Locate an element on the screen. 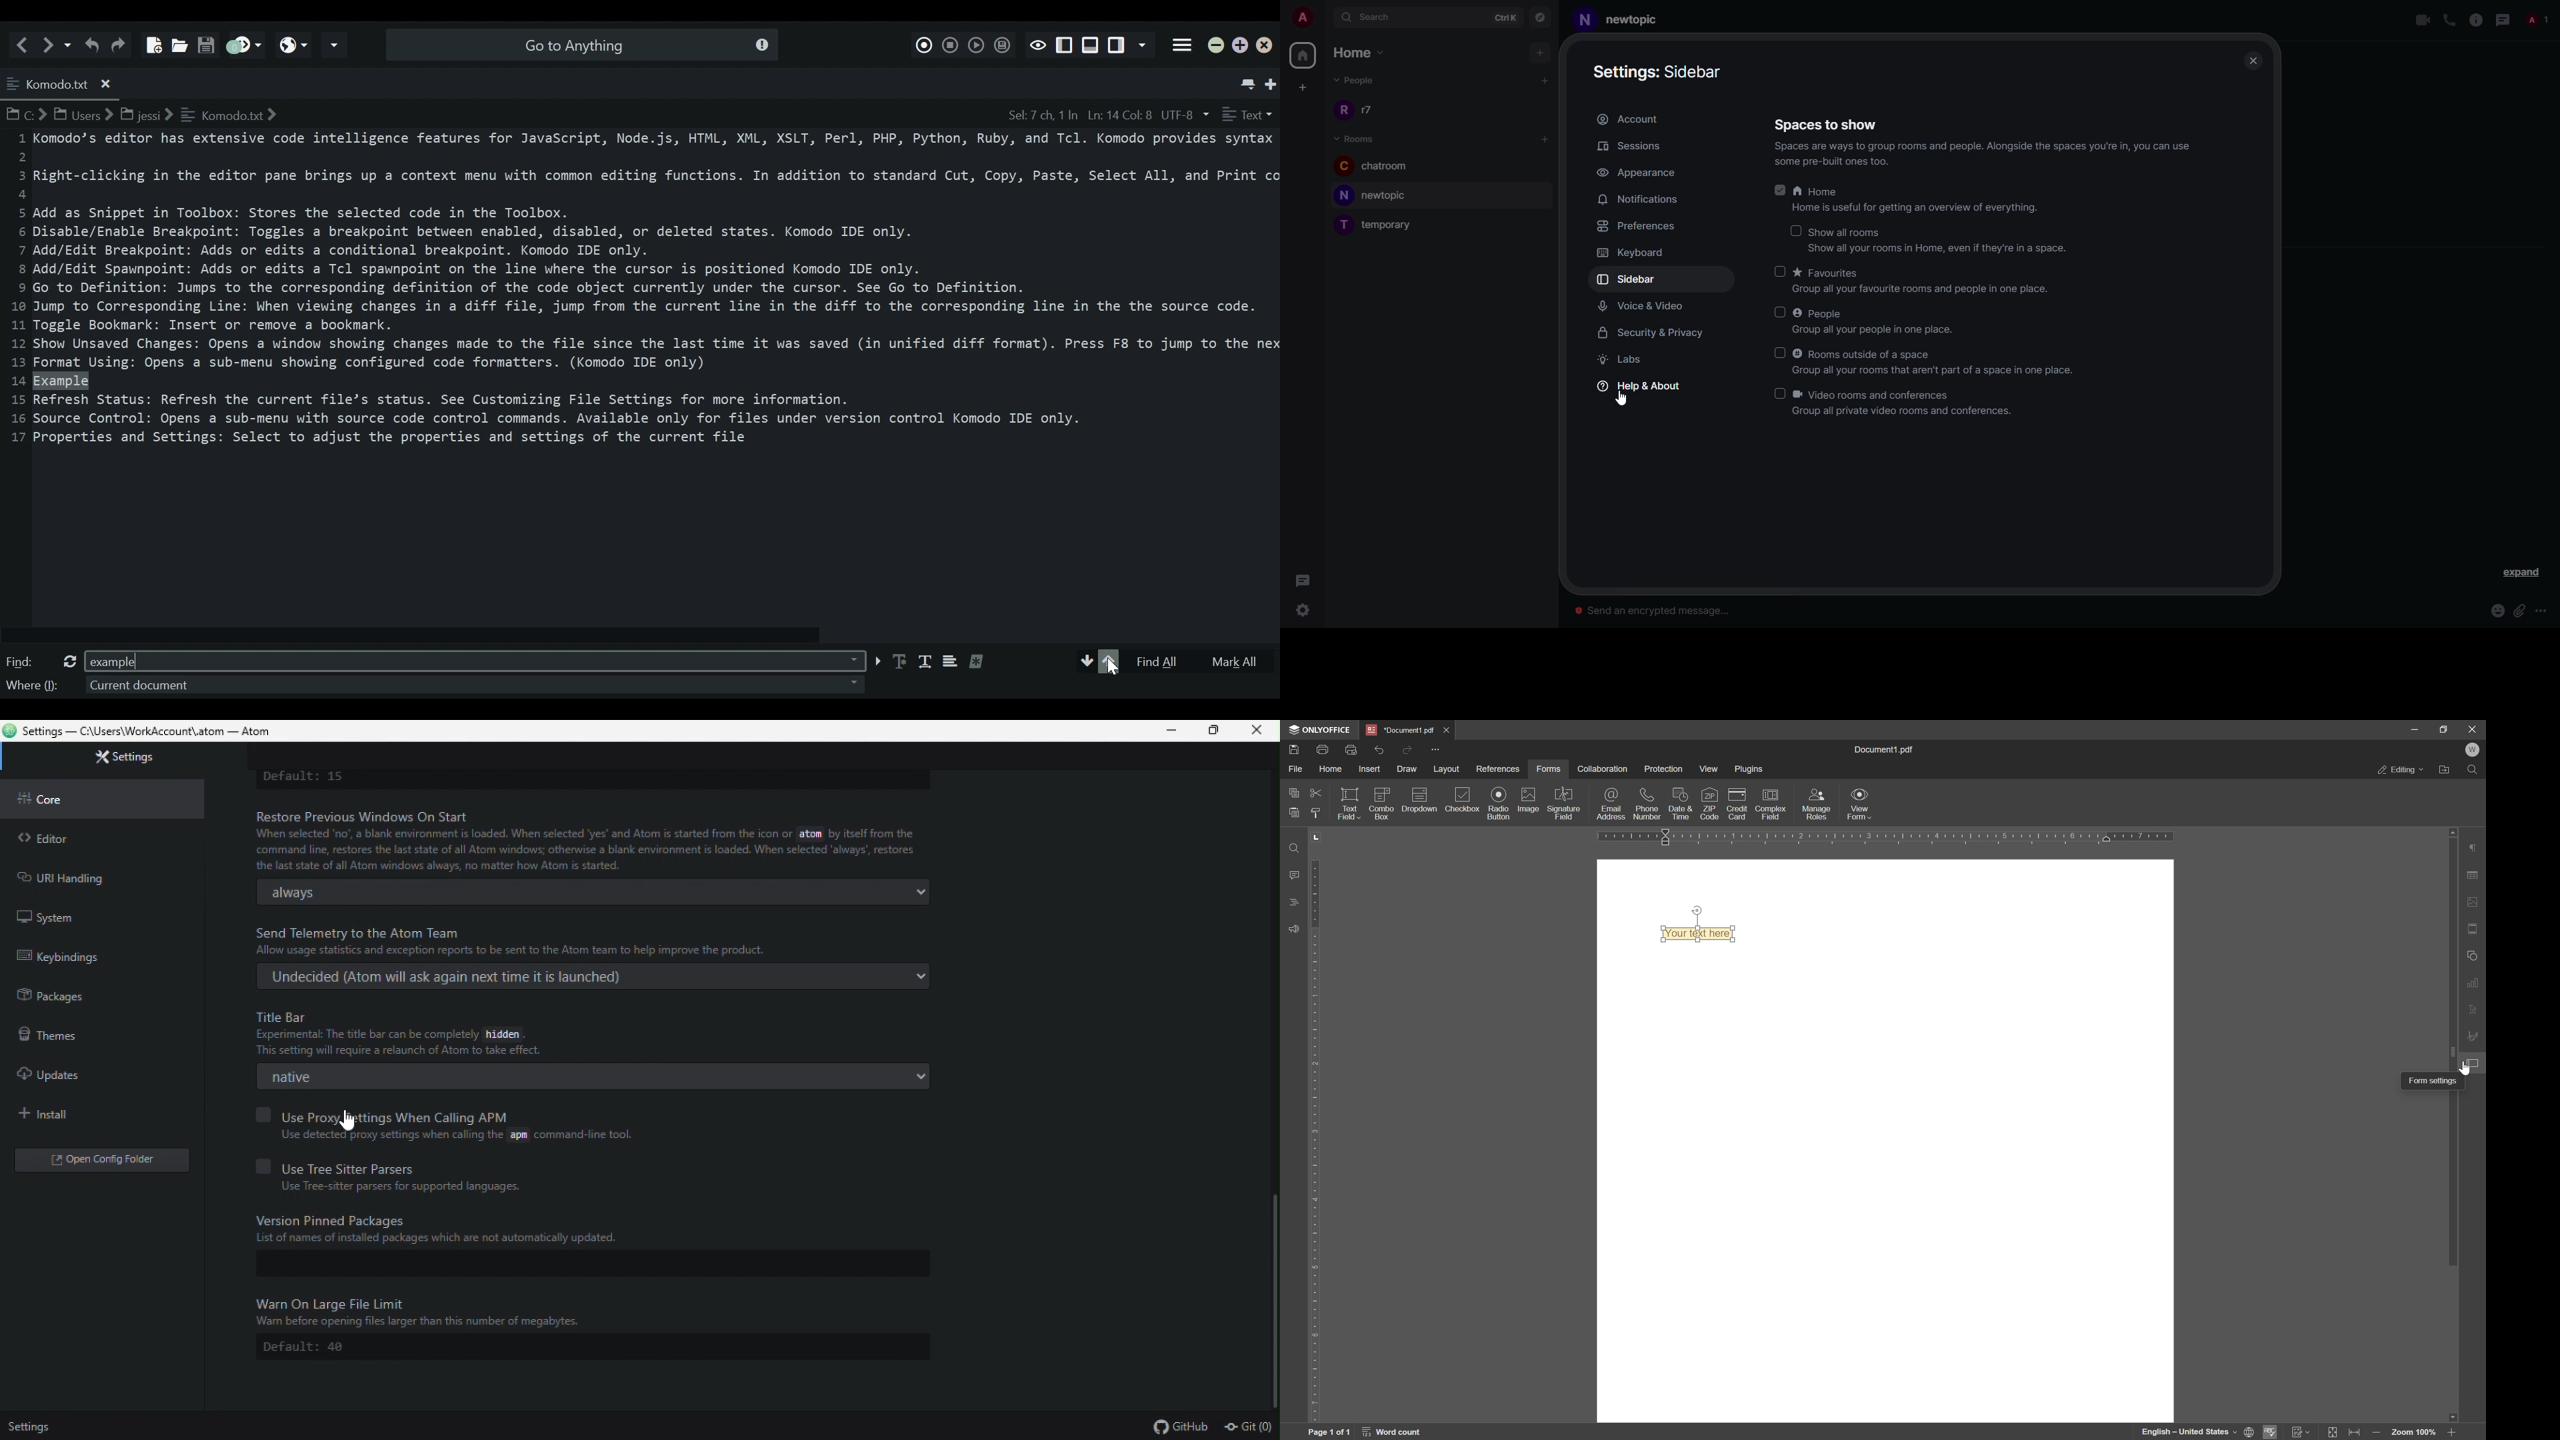 This screenshot has width=2576, height=1456. table settings is located at coordinates (2475, 874).